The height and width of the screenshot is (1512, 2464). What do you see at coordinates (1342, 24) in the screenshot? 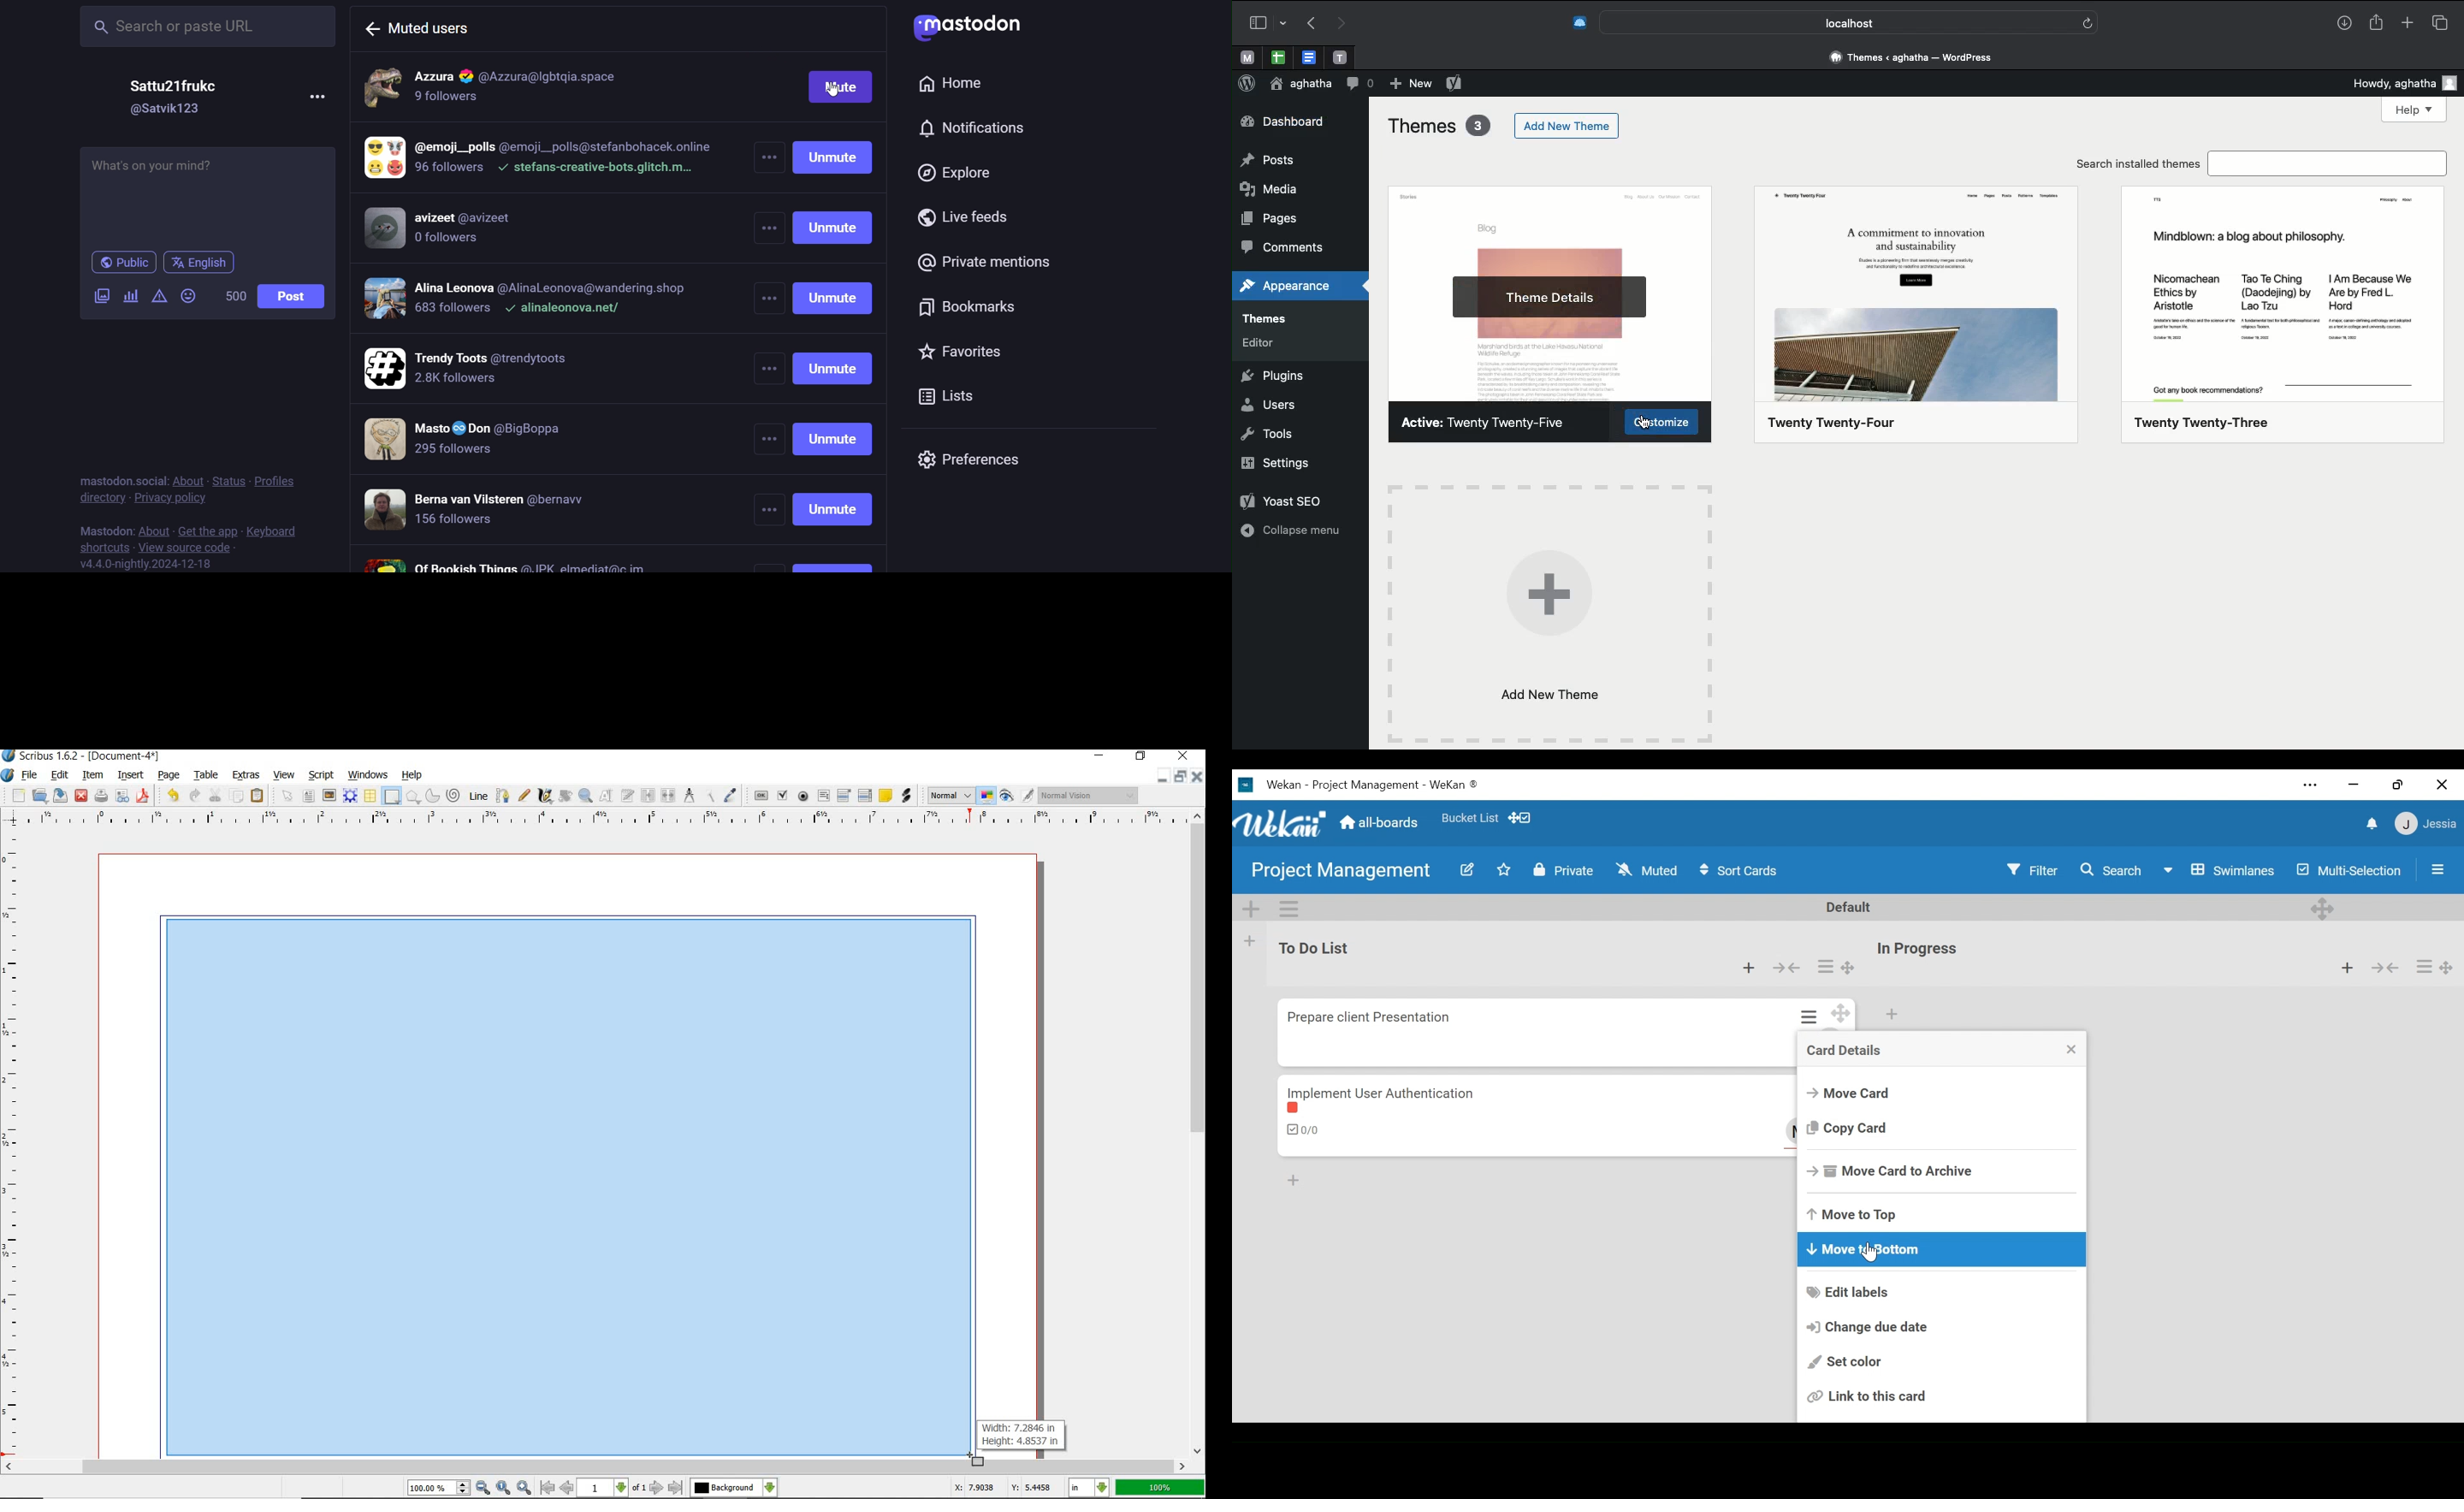
I see `Forward` at bounding box center [1342, 24].